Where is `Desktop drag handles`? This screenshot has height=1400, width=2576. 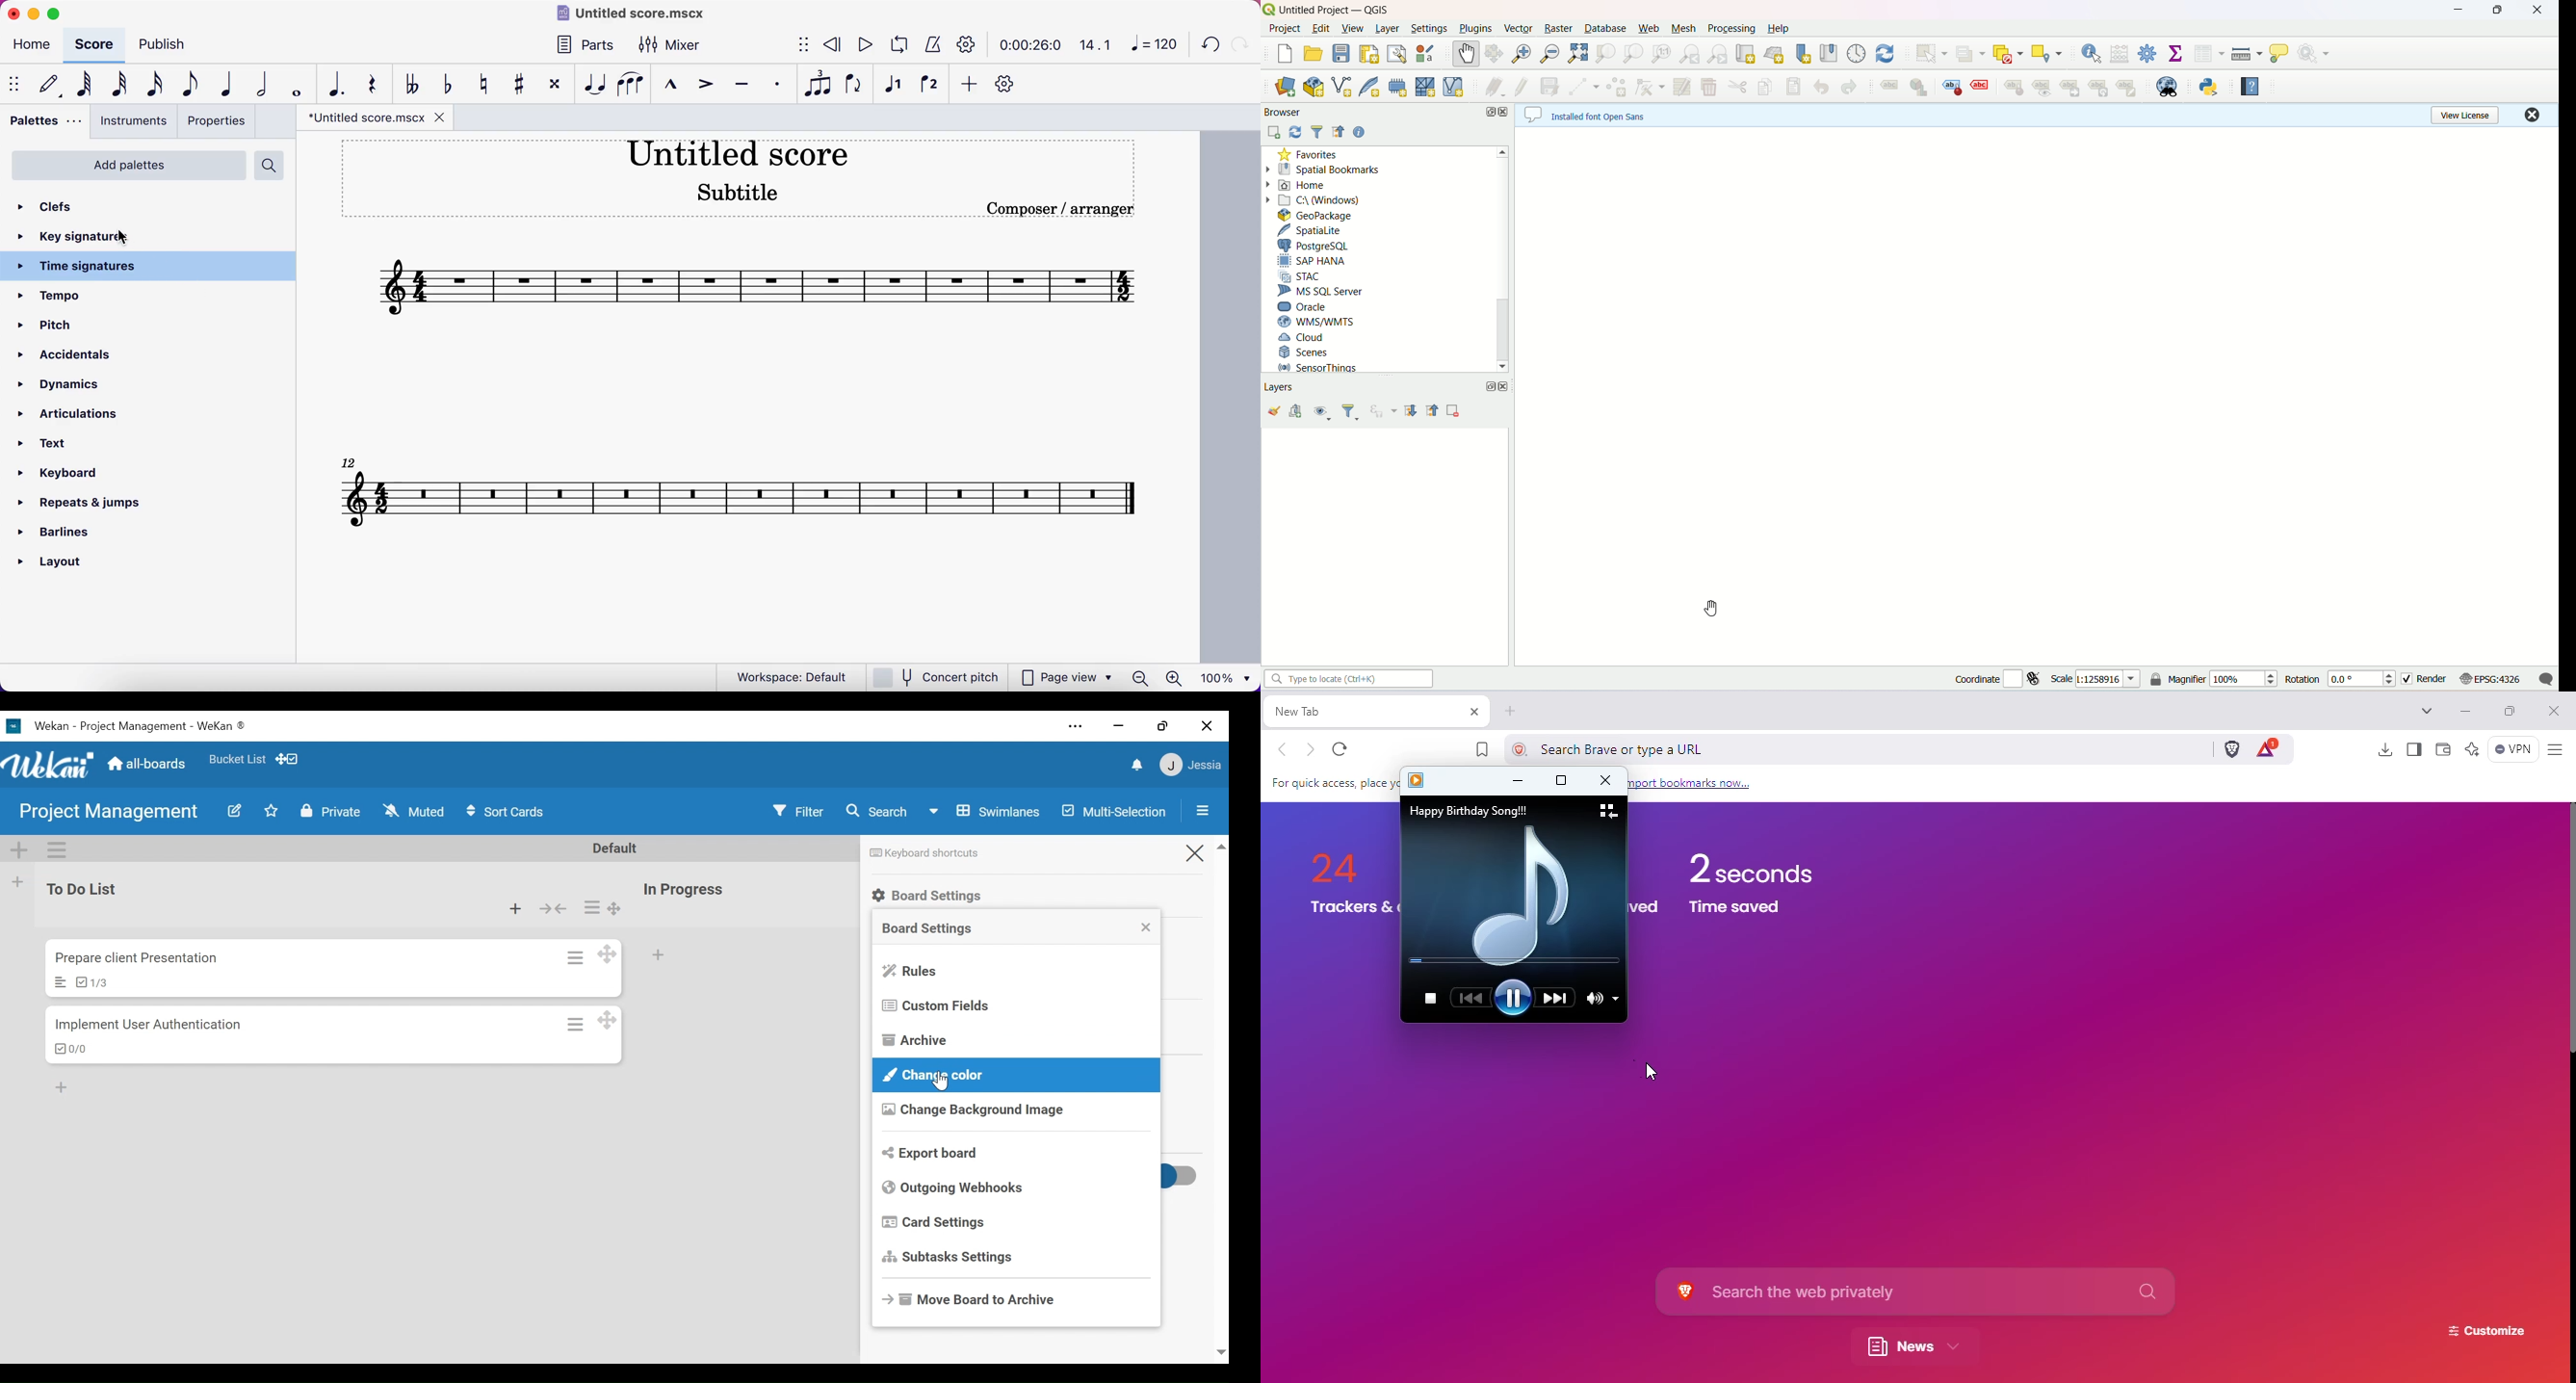
Desktop drag handles is located at coordinates (616, 909).